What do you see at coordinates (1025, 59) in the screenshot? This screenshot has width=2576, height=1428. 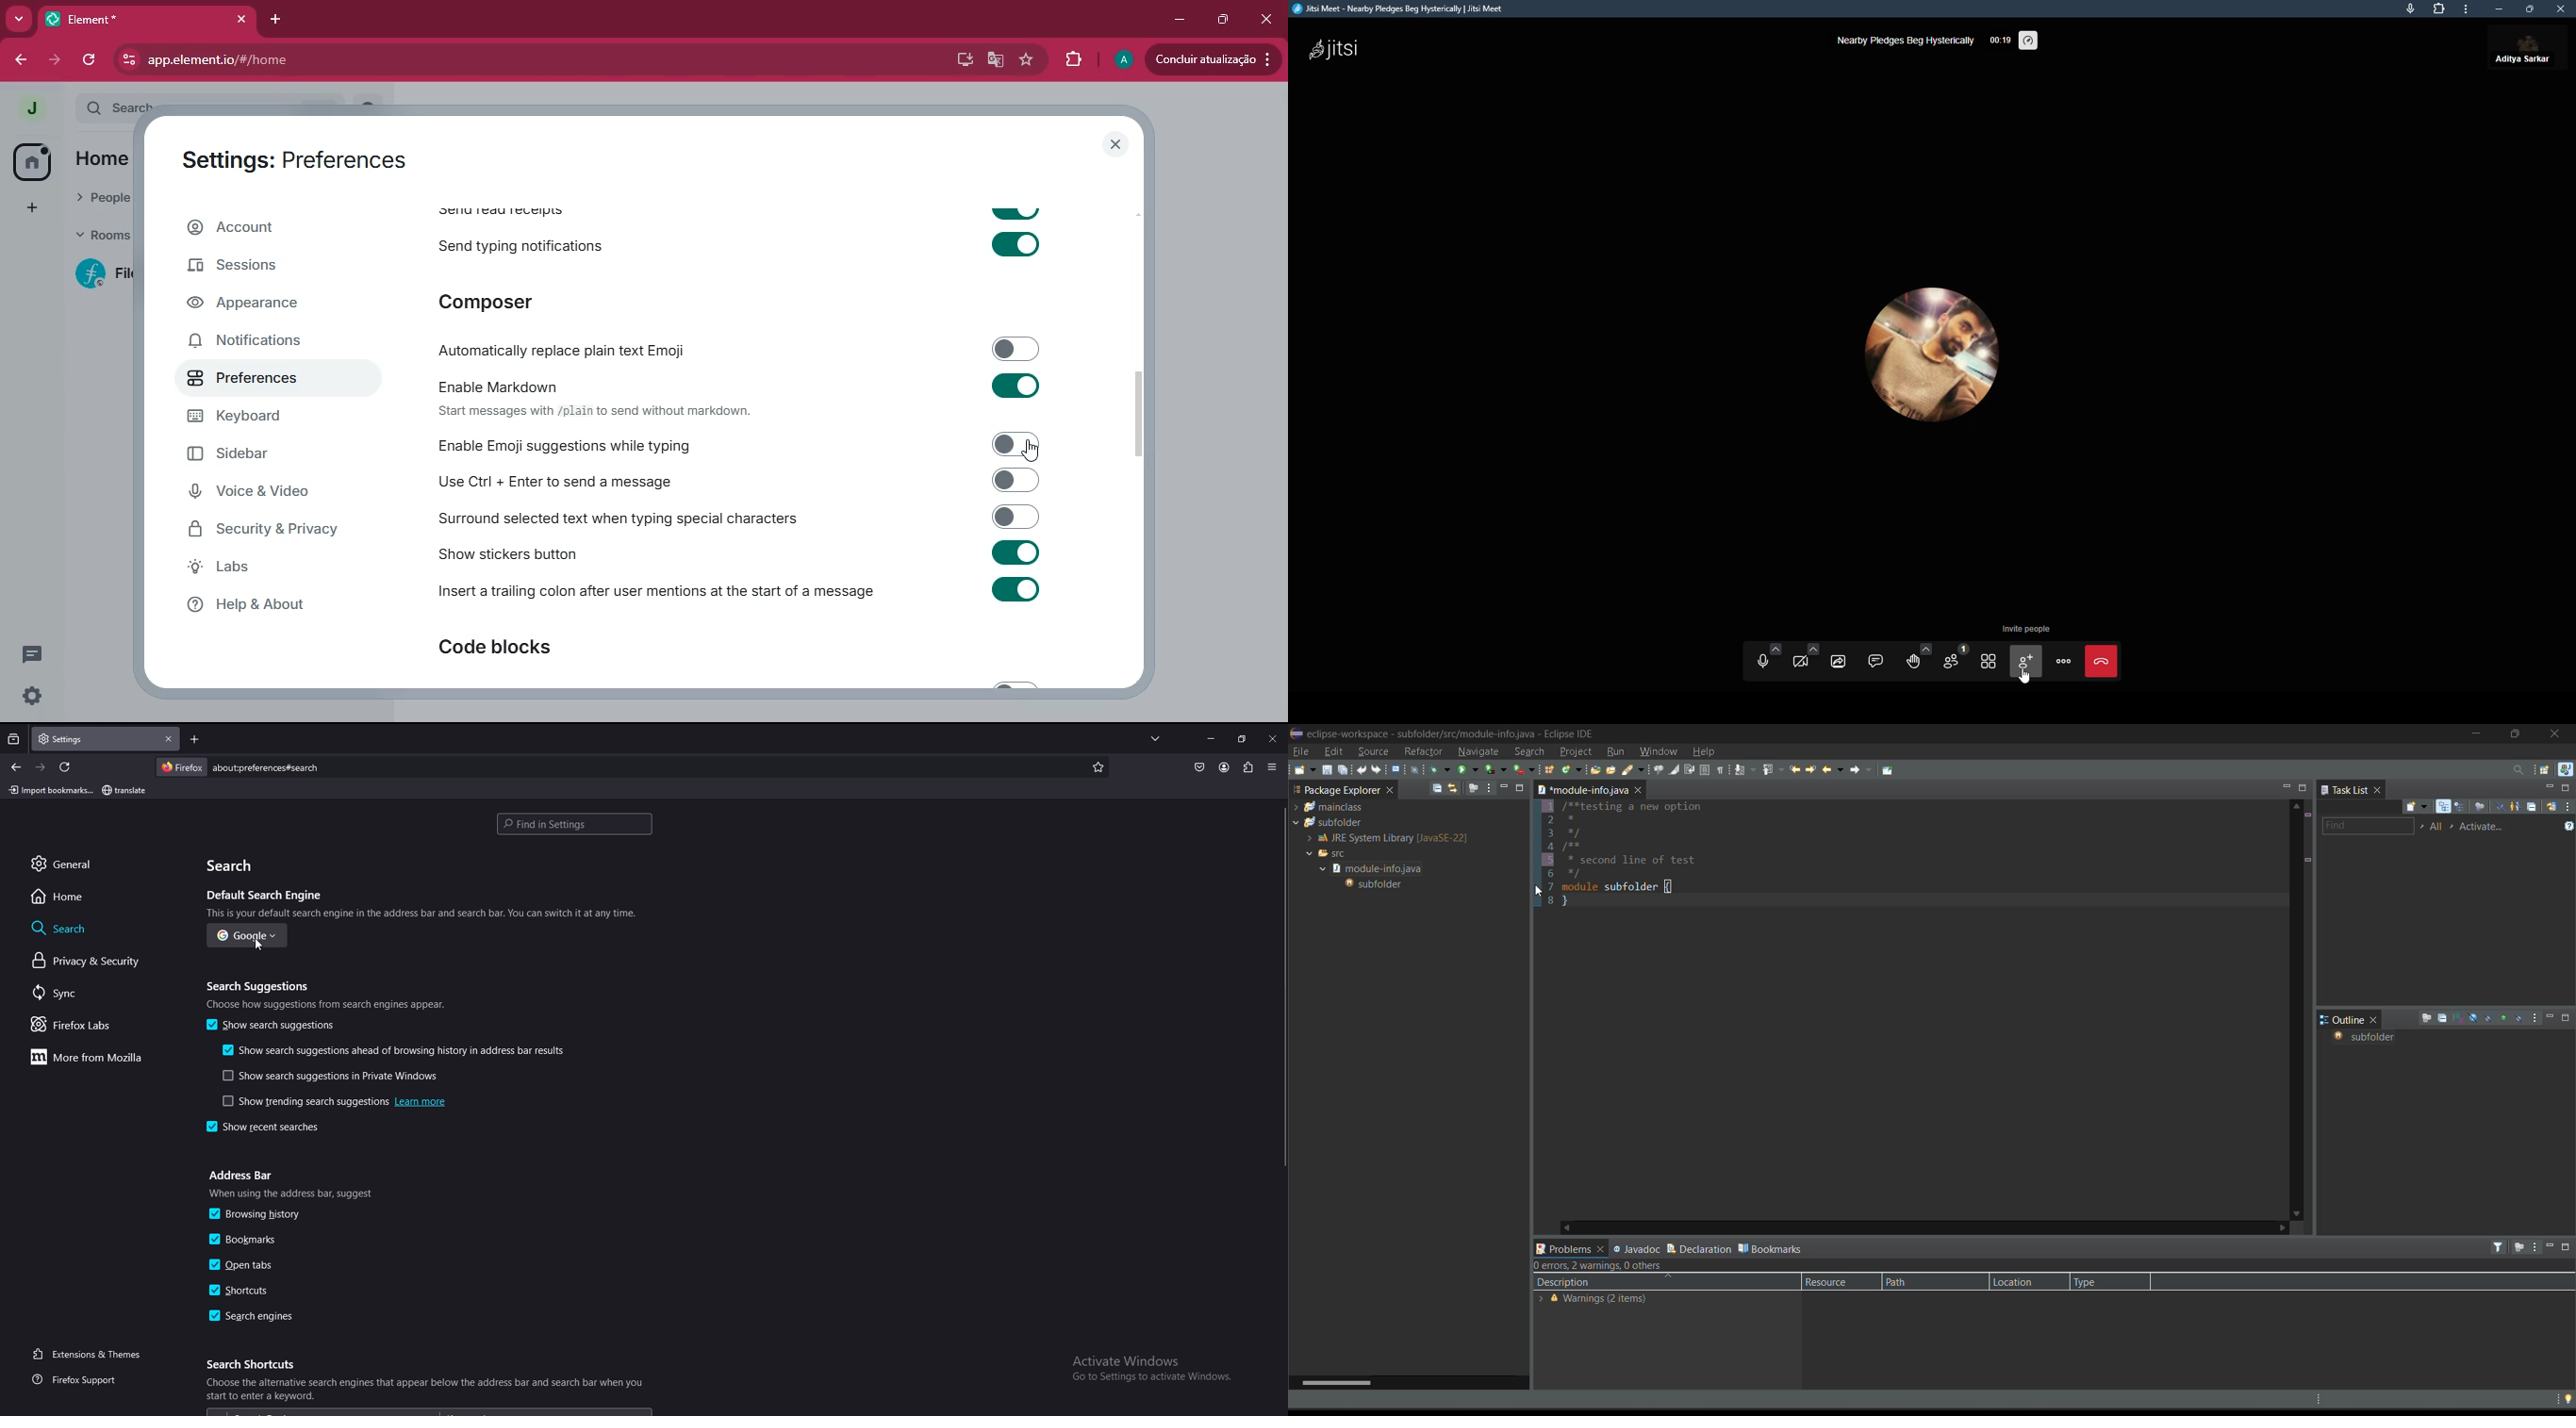 I see `favourite` at bounding box center [1025, 59].